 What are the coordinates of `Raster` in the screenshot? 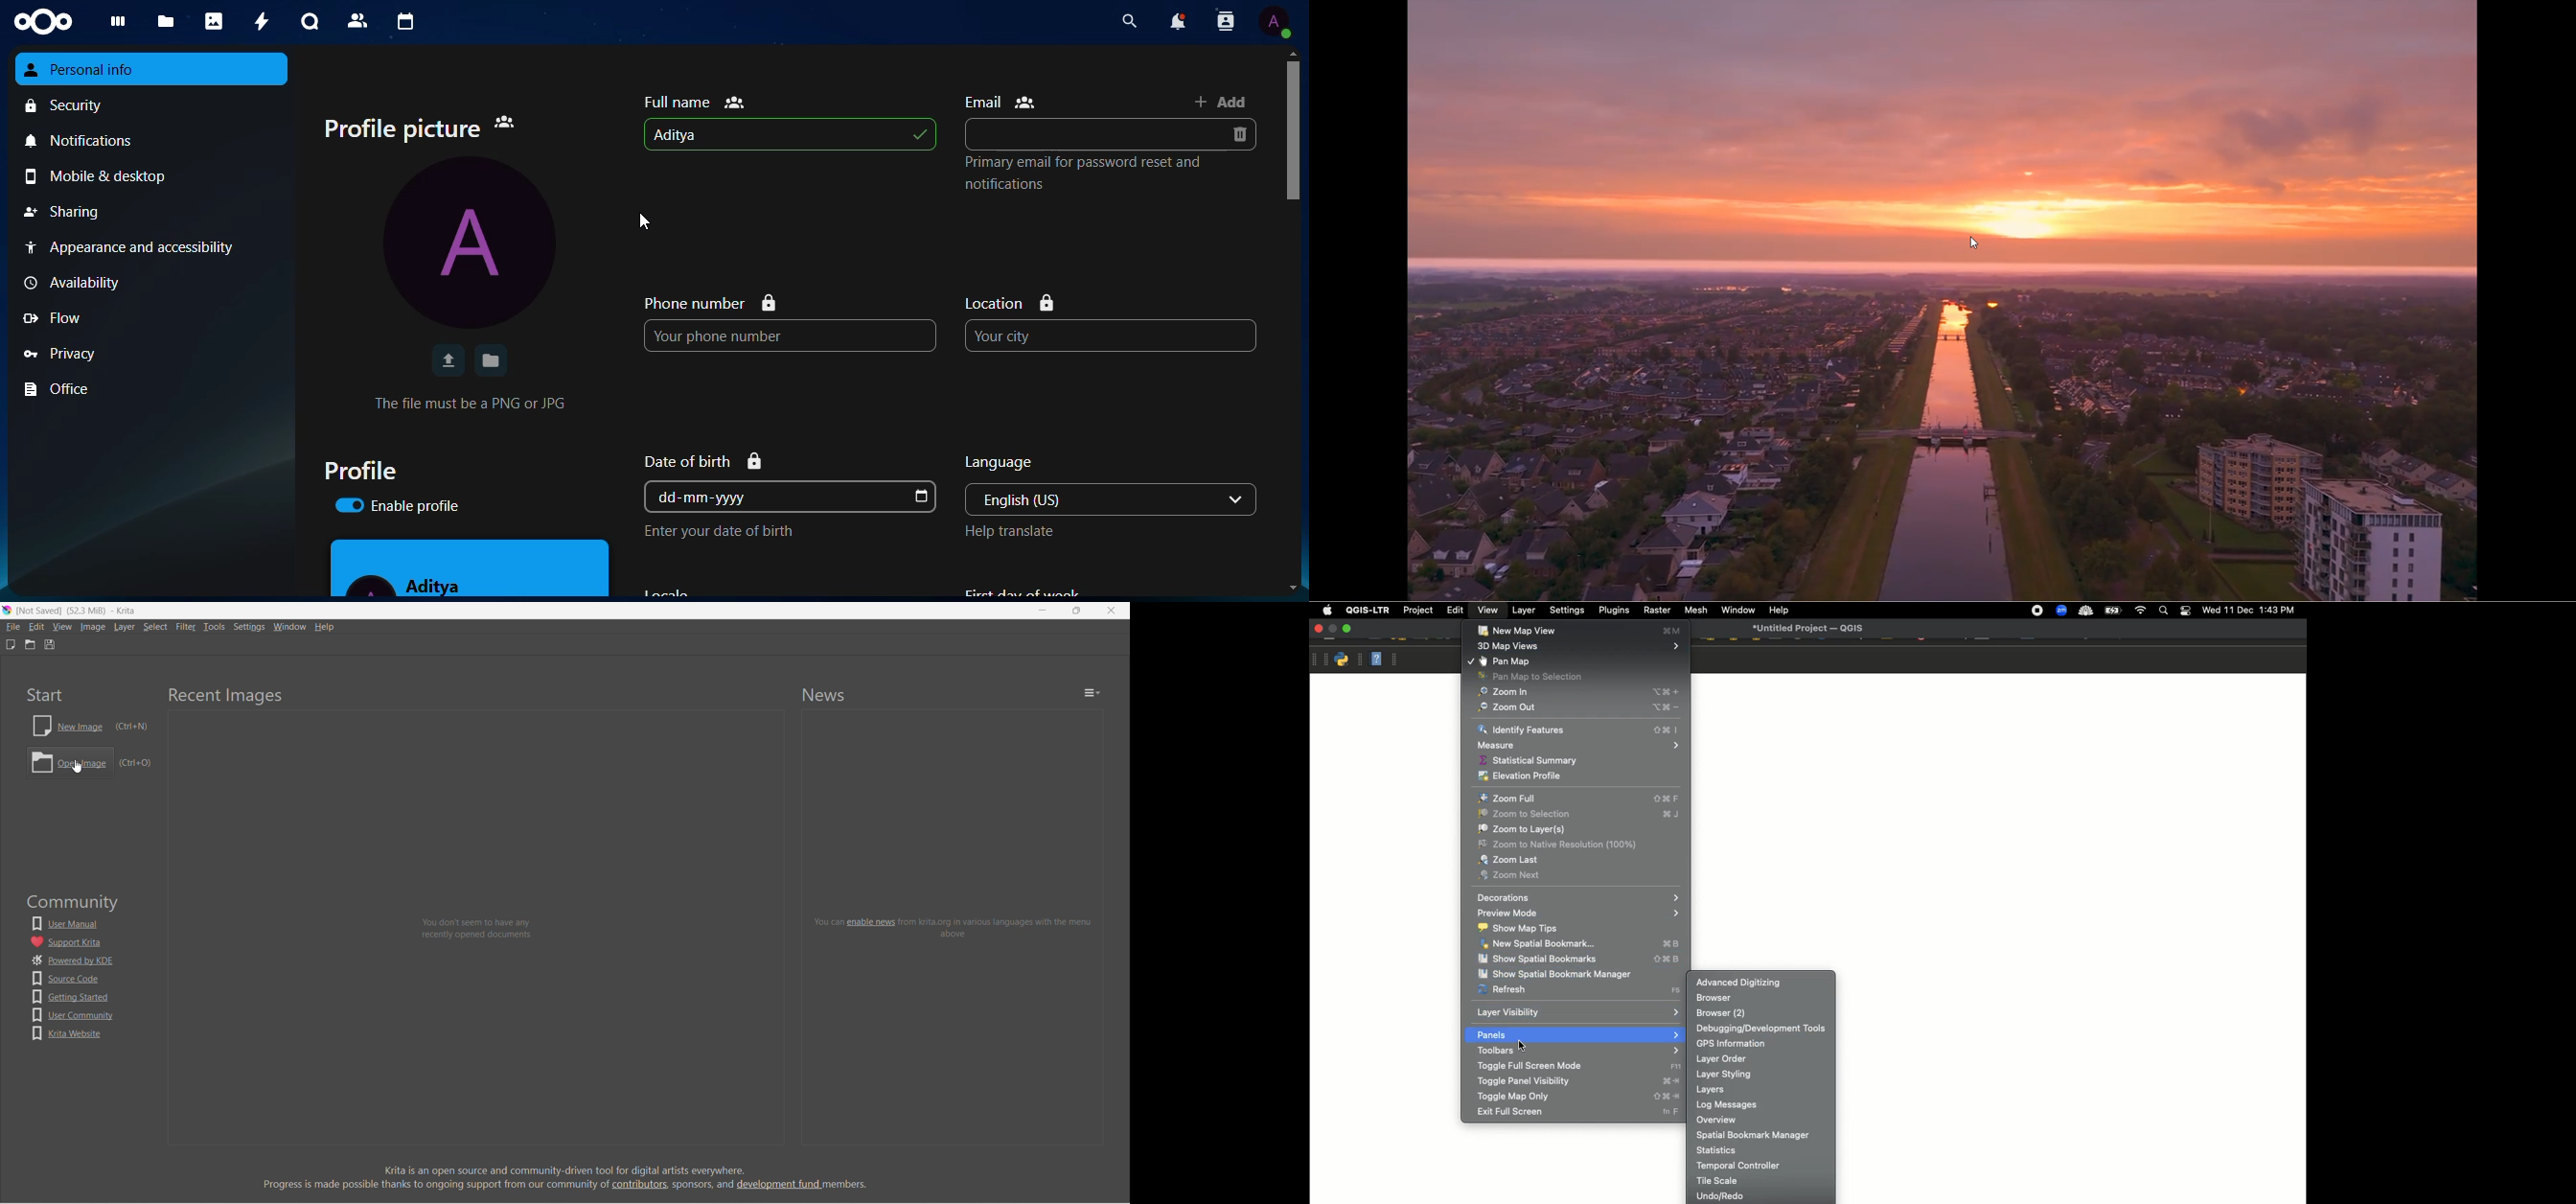 It's located at (1656, 610).